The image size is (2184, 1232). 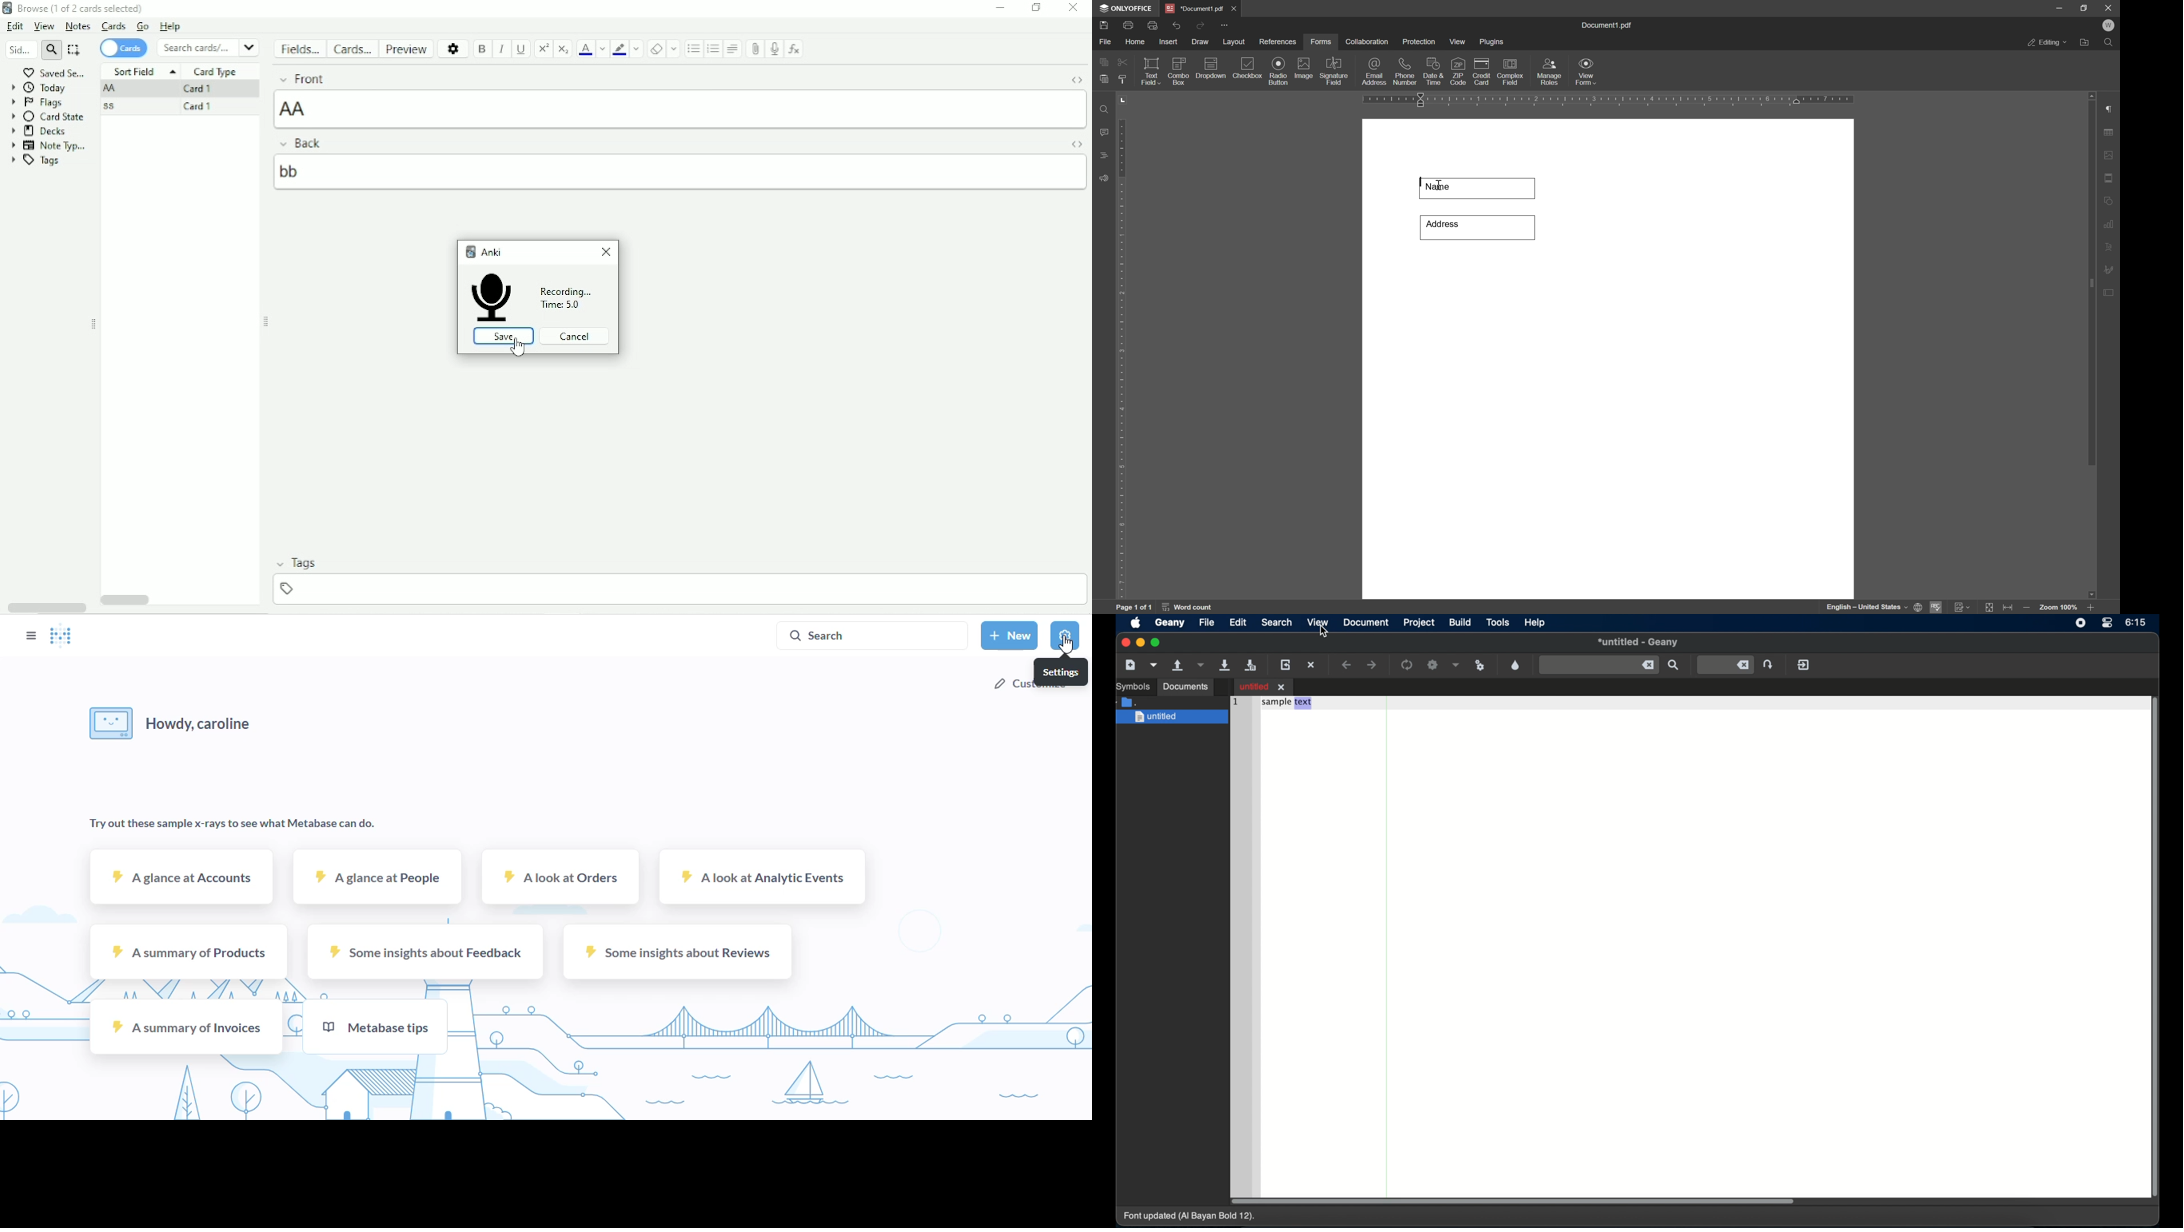 What do you see at coordinates (50, 145) in the screenshot?
I see `Note Types` at bounding box center [50, 145].